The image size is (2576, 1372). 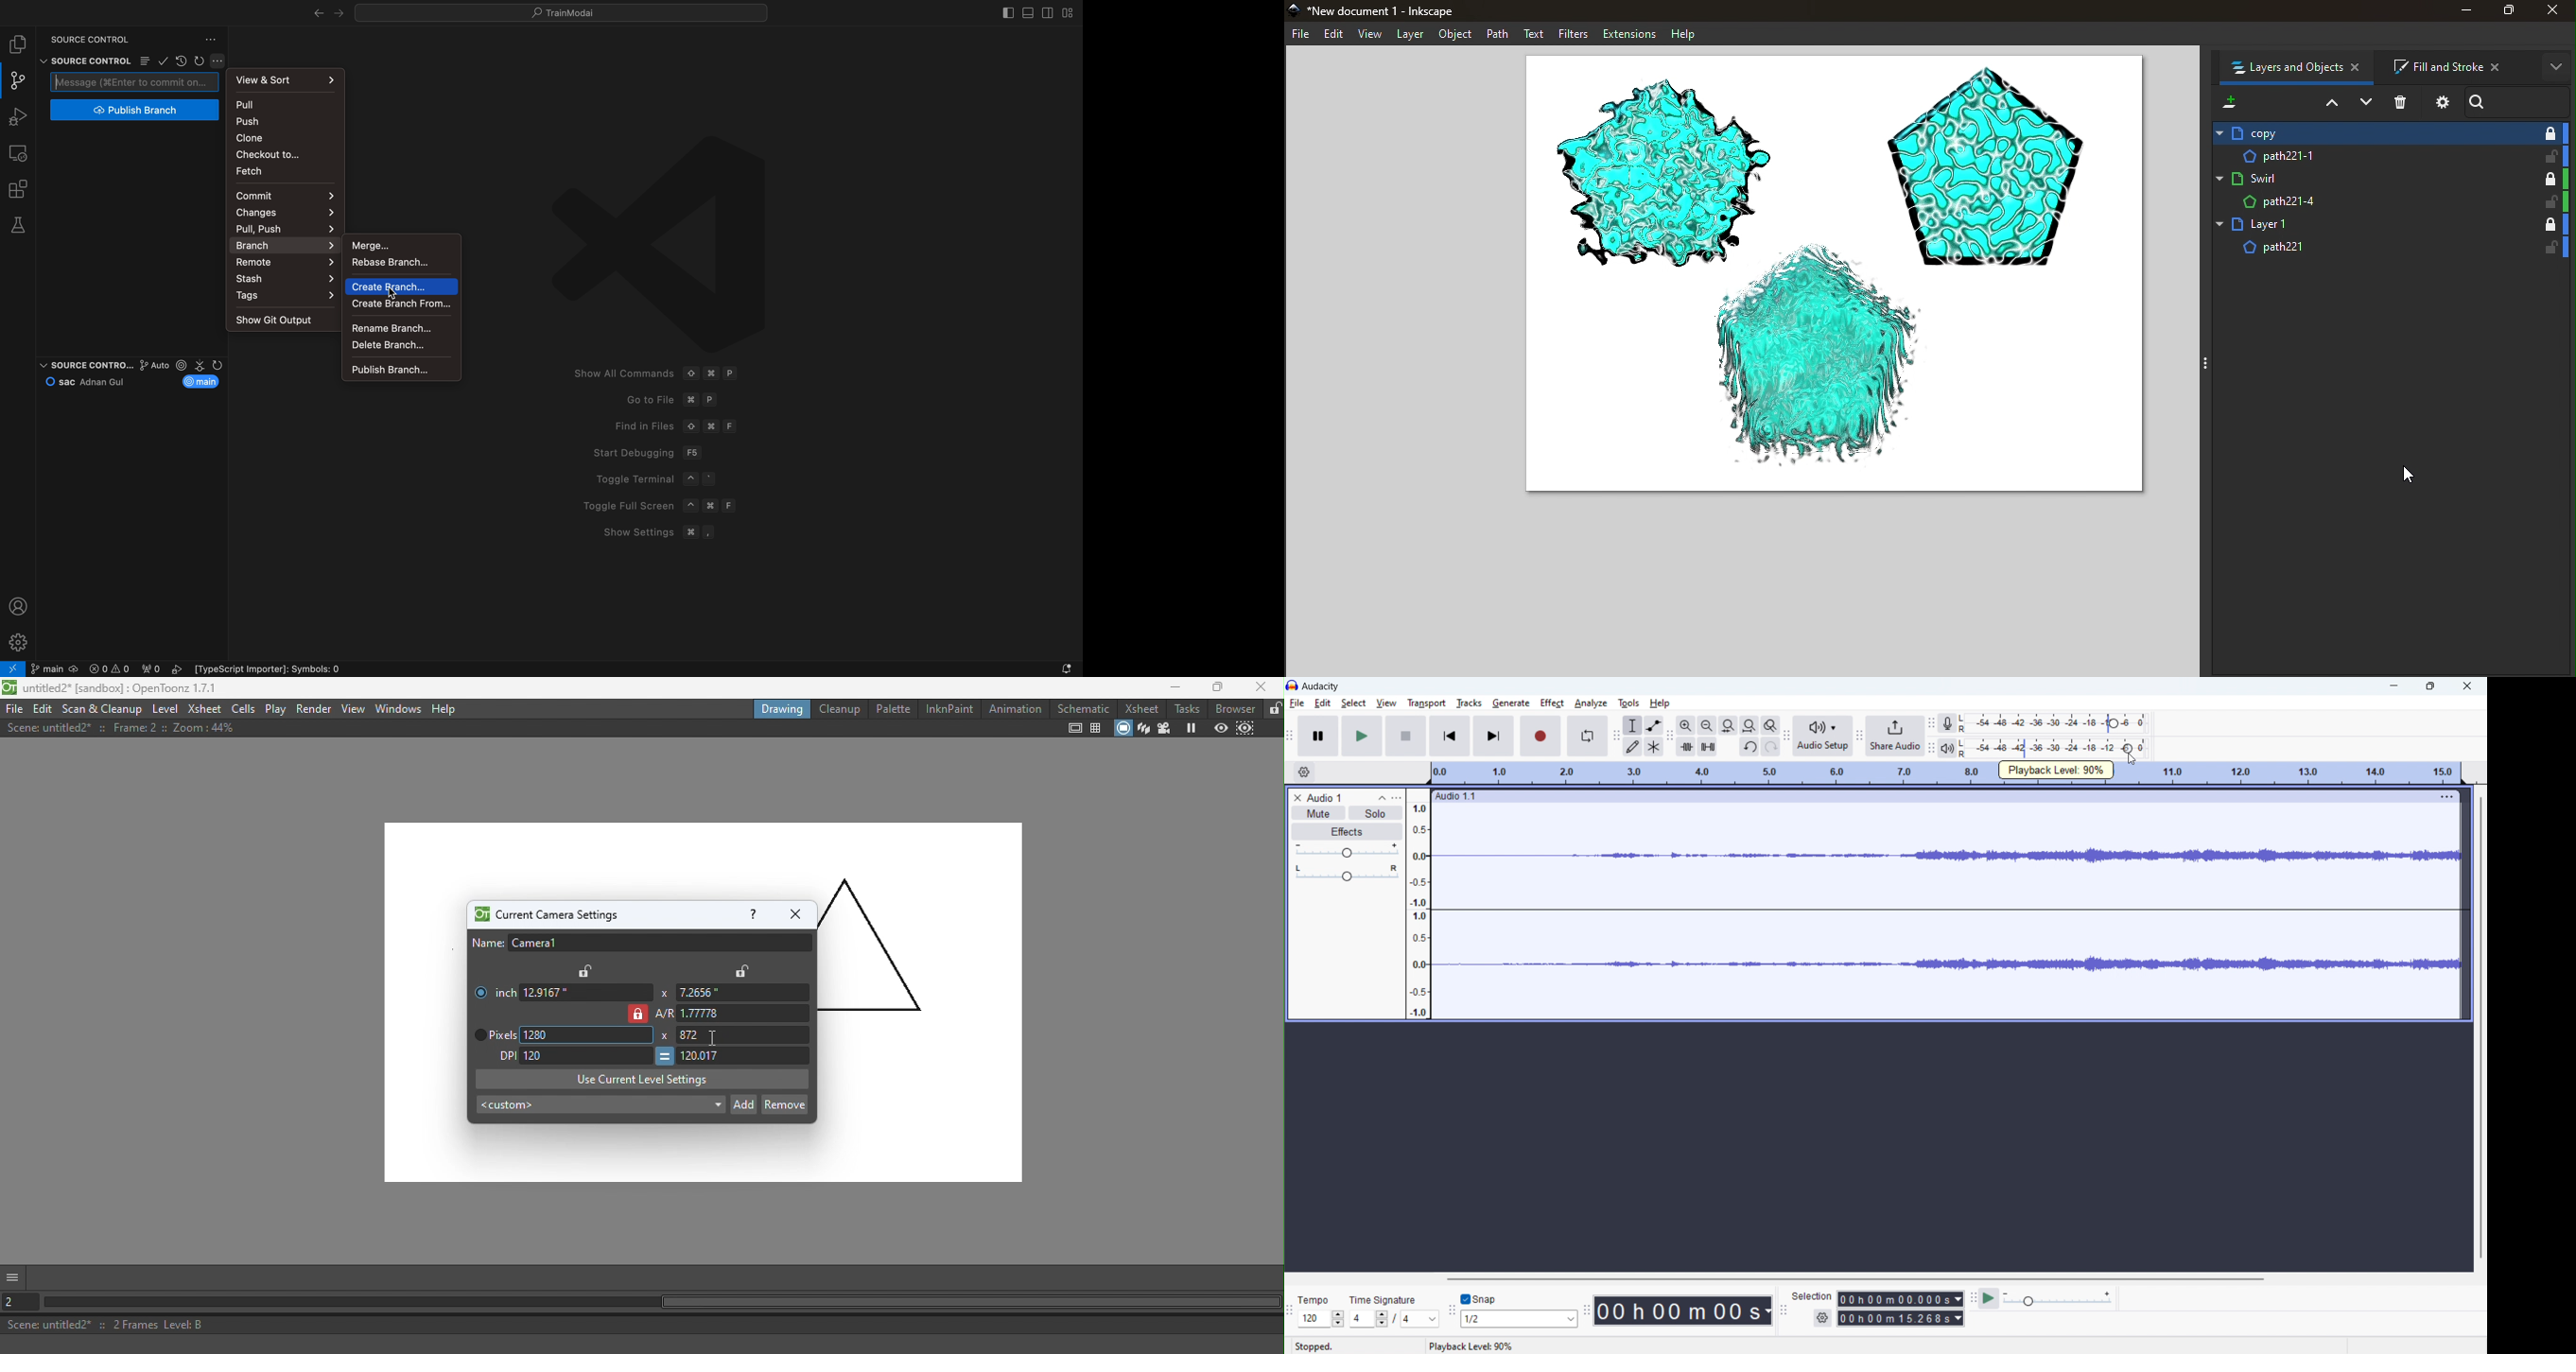 I want to click on Drawing, so click(x=780, y=708).